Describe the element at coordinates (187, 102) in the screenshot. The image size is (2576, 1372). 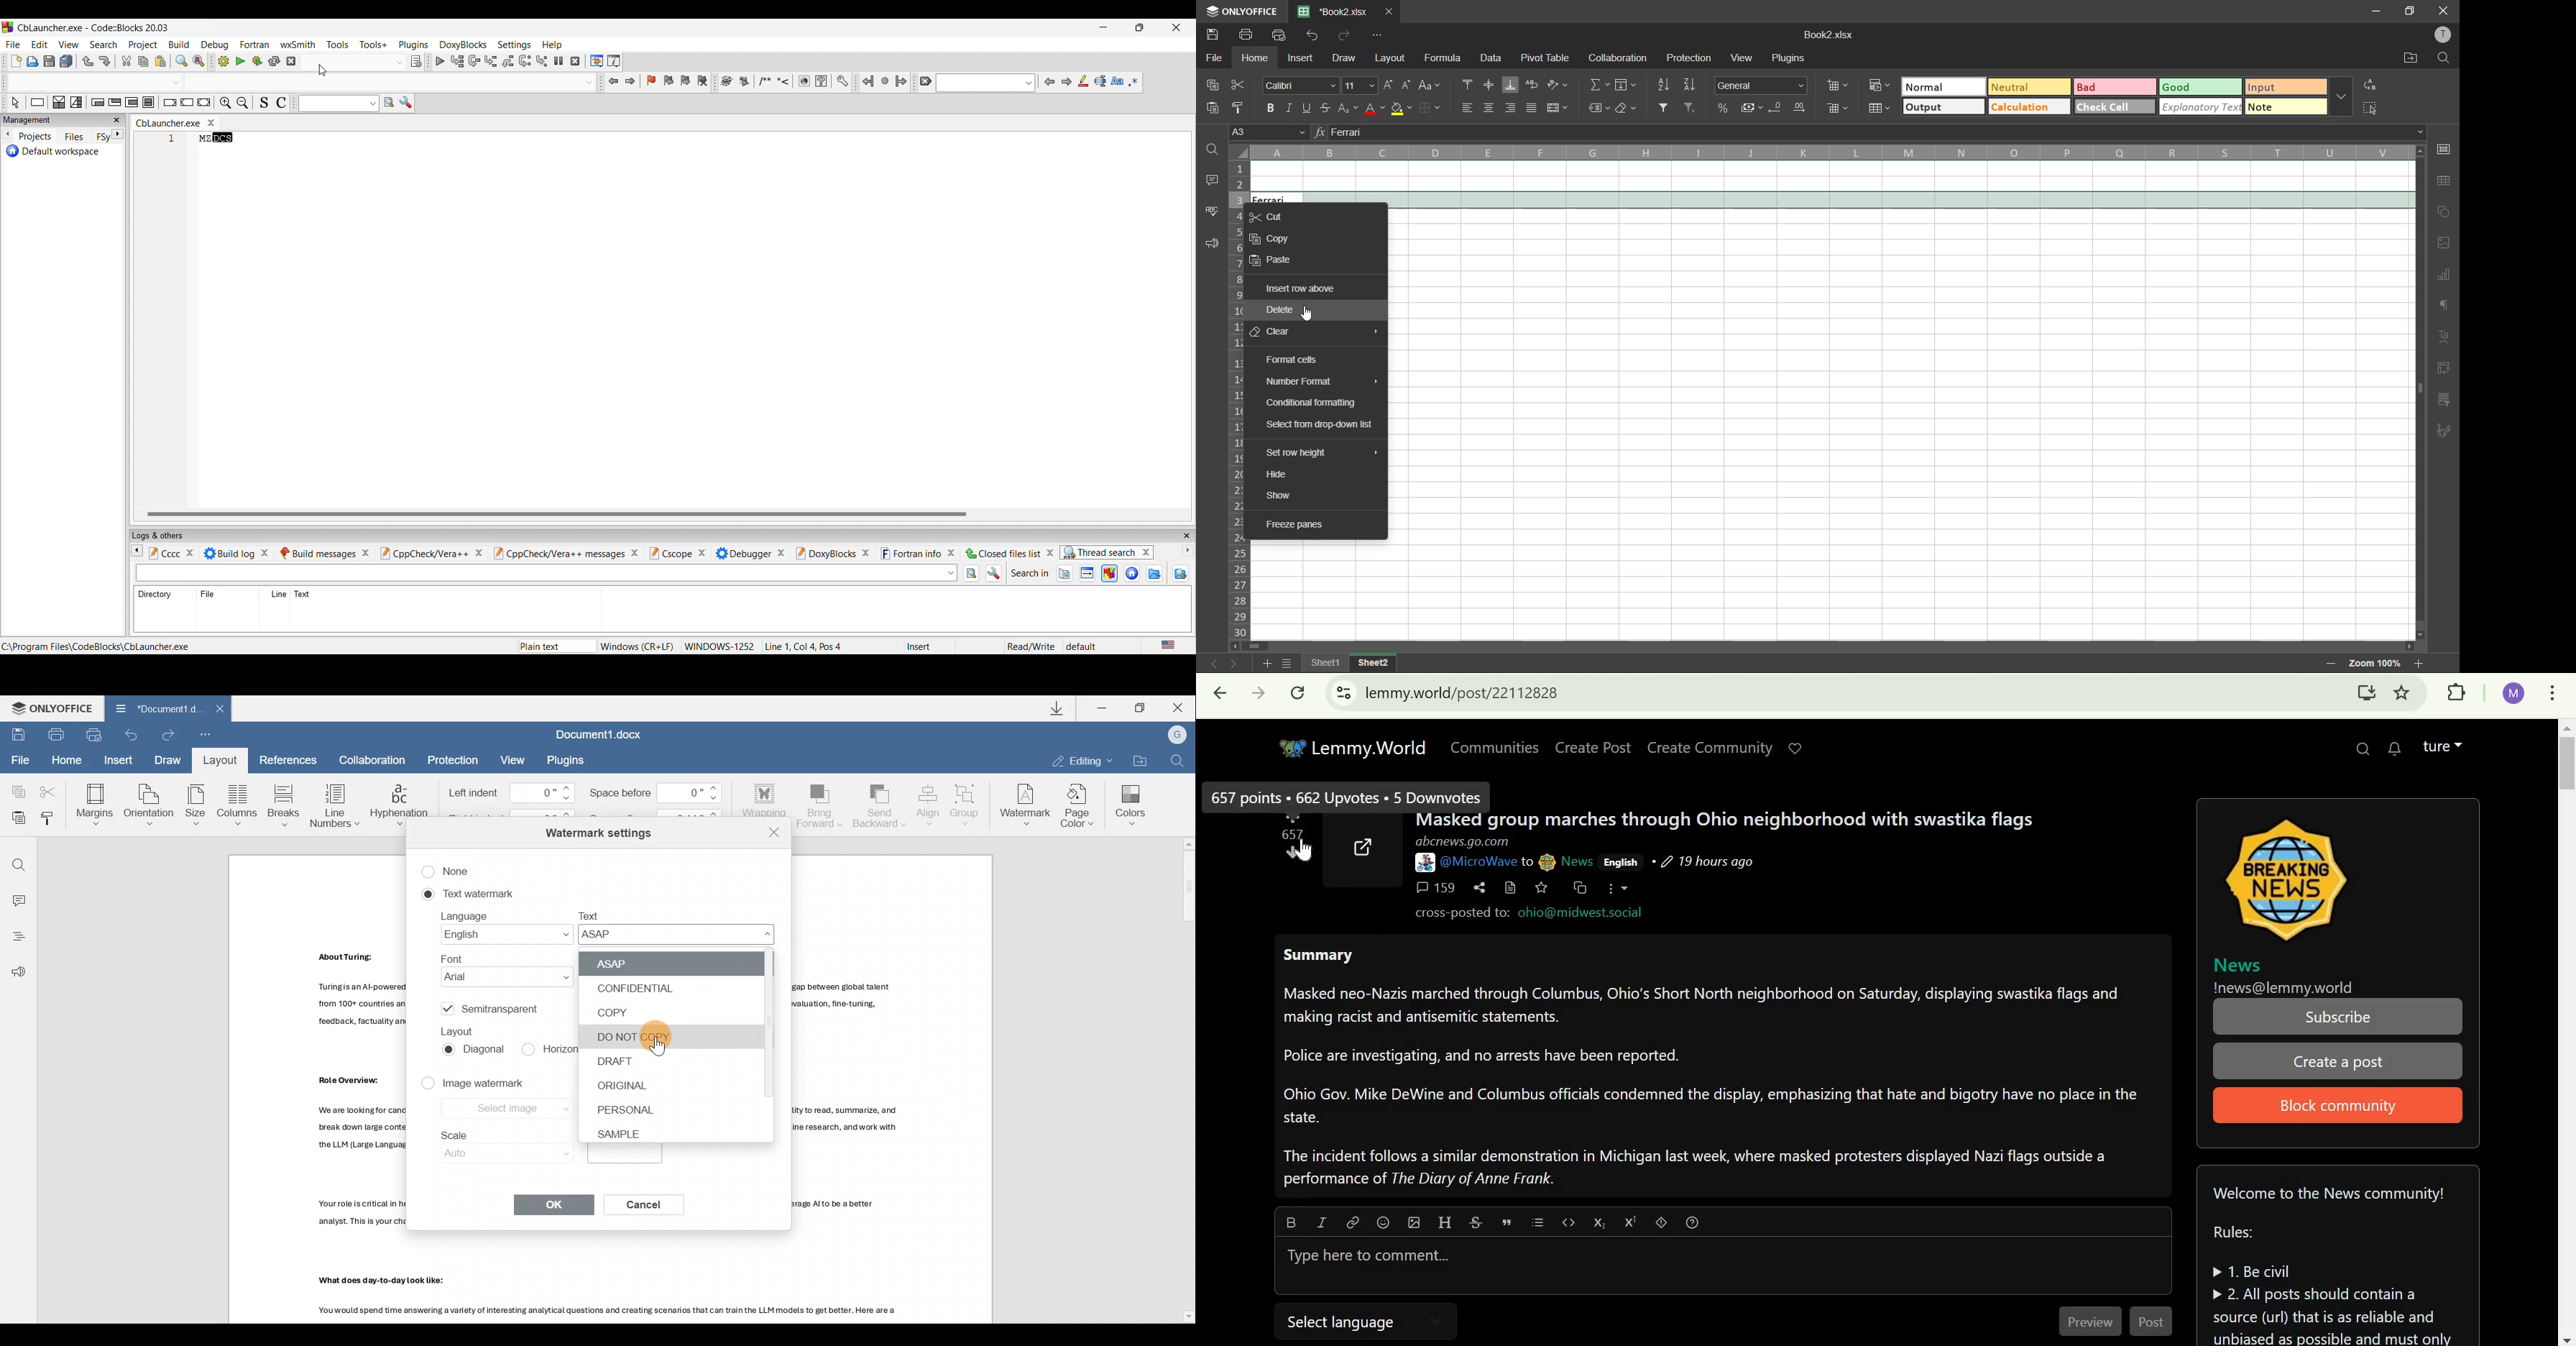
I see `Continue instruction` at that location.